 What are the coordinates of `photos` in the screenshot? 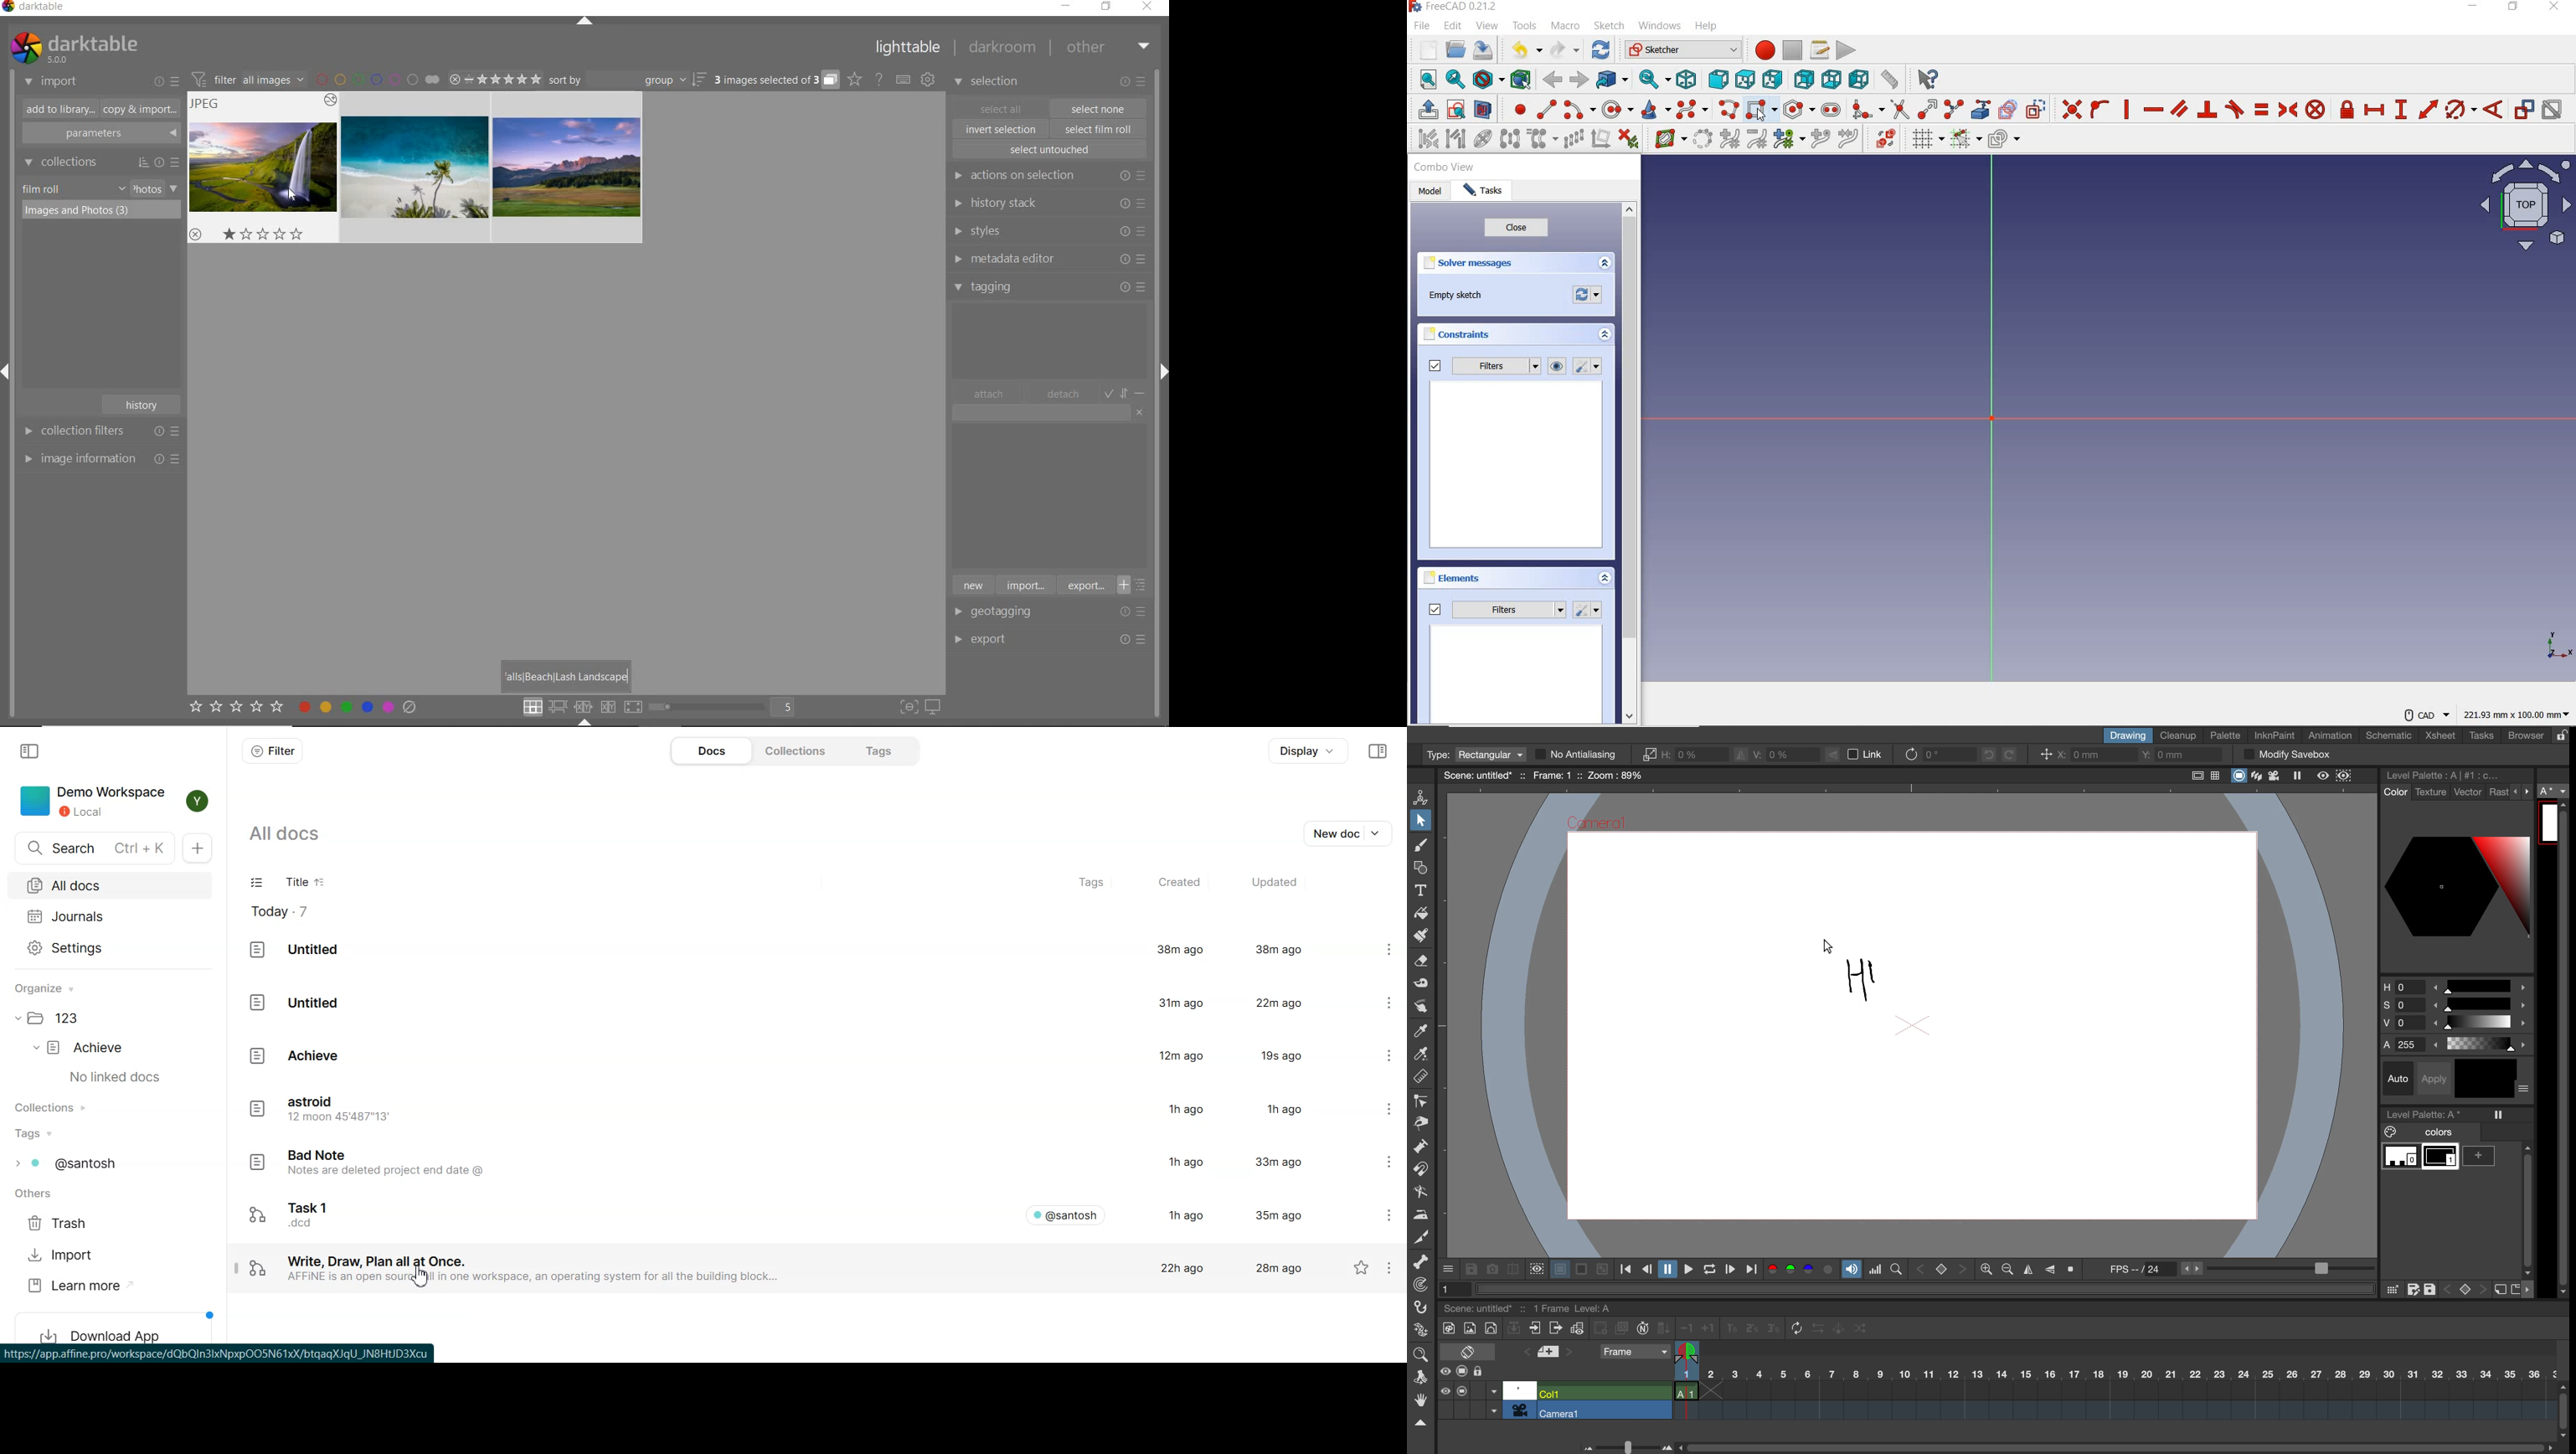 It's located at (146, 189).